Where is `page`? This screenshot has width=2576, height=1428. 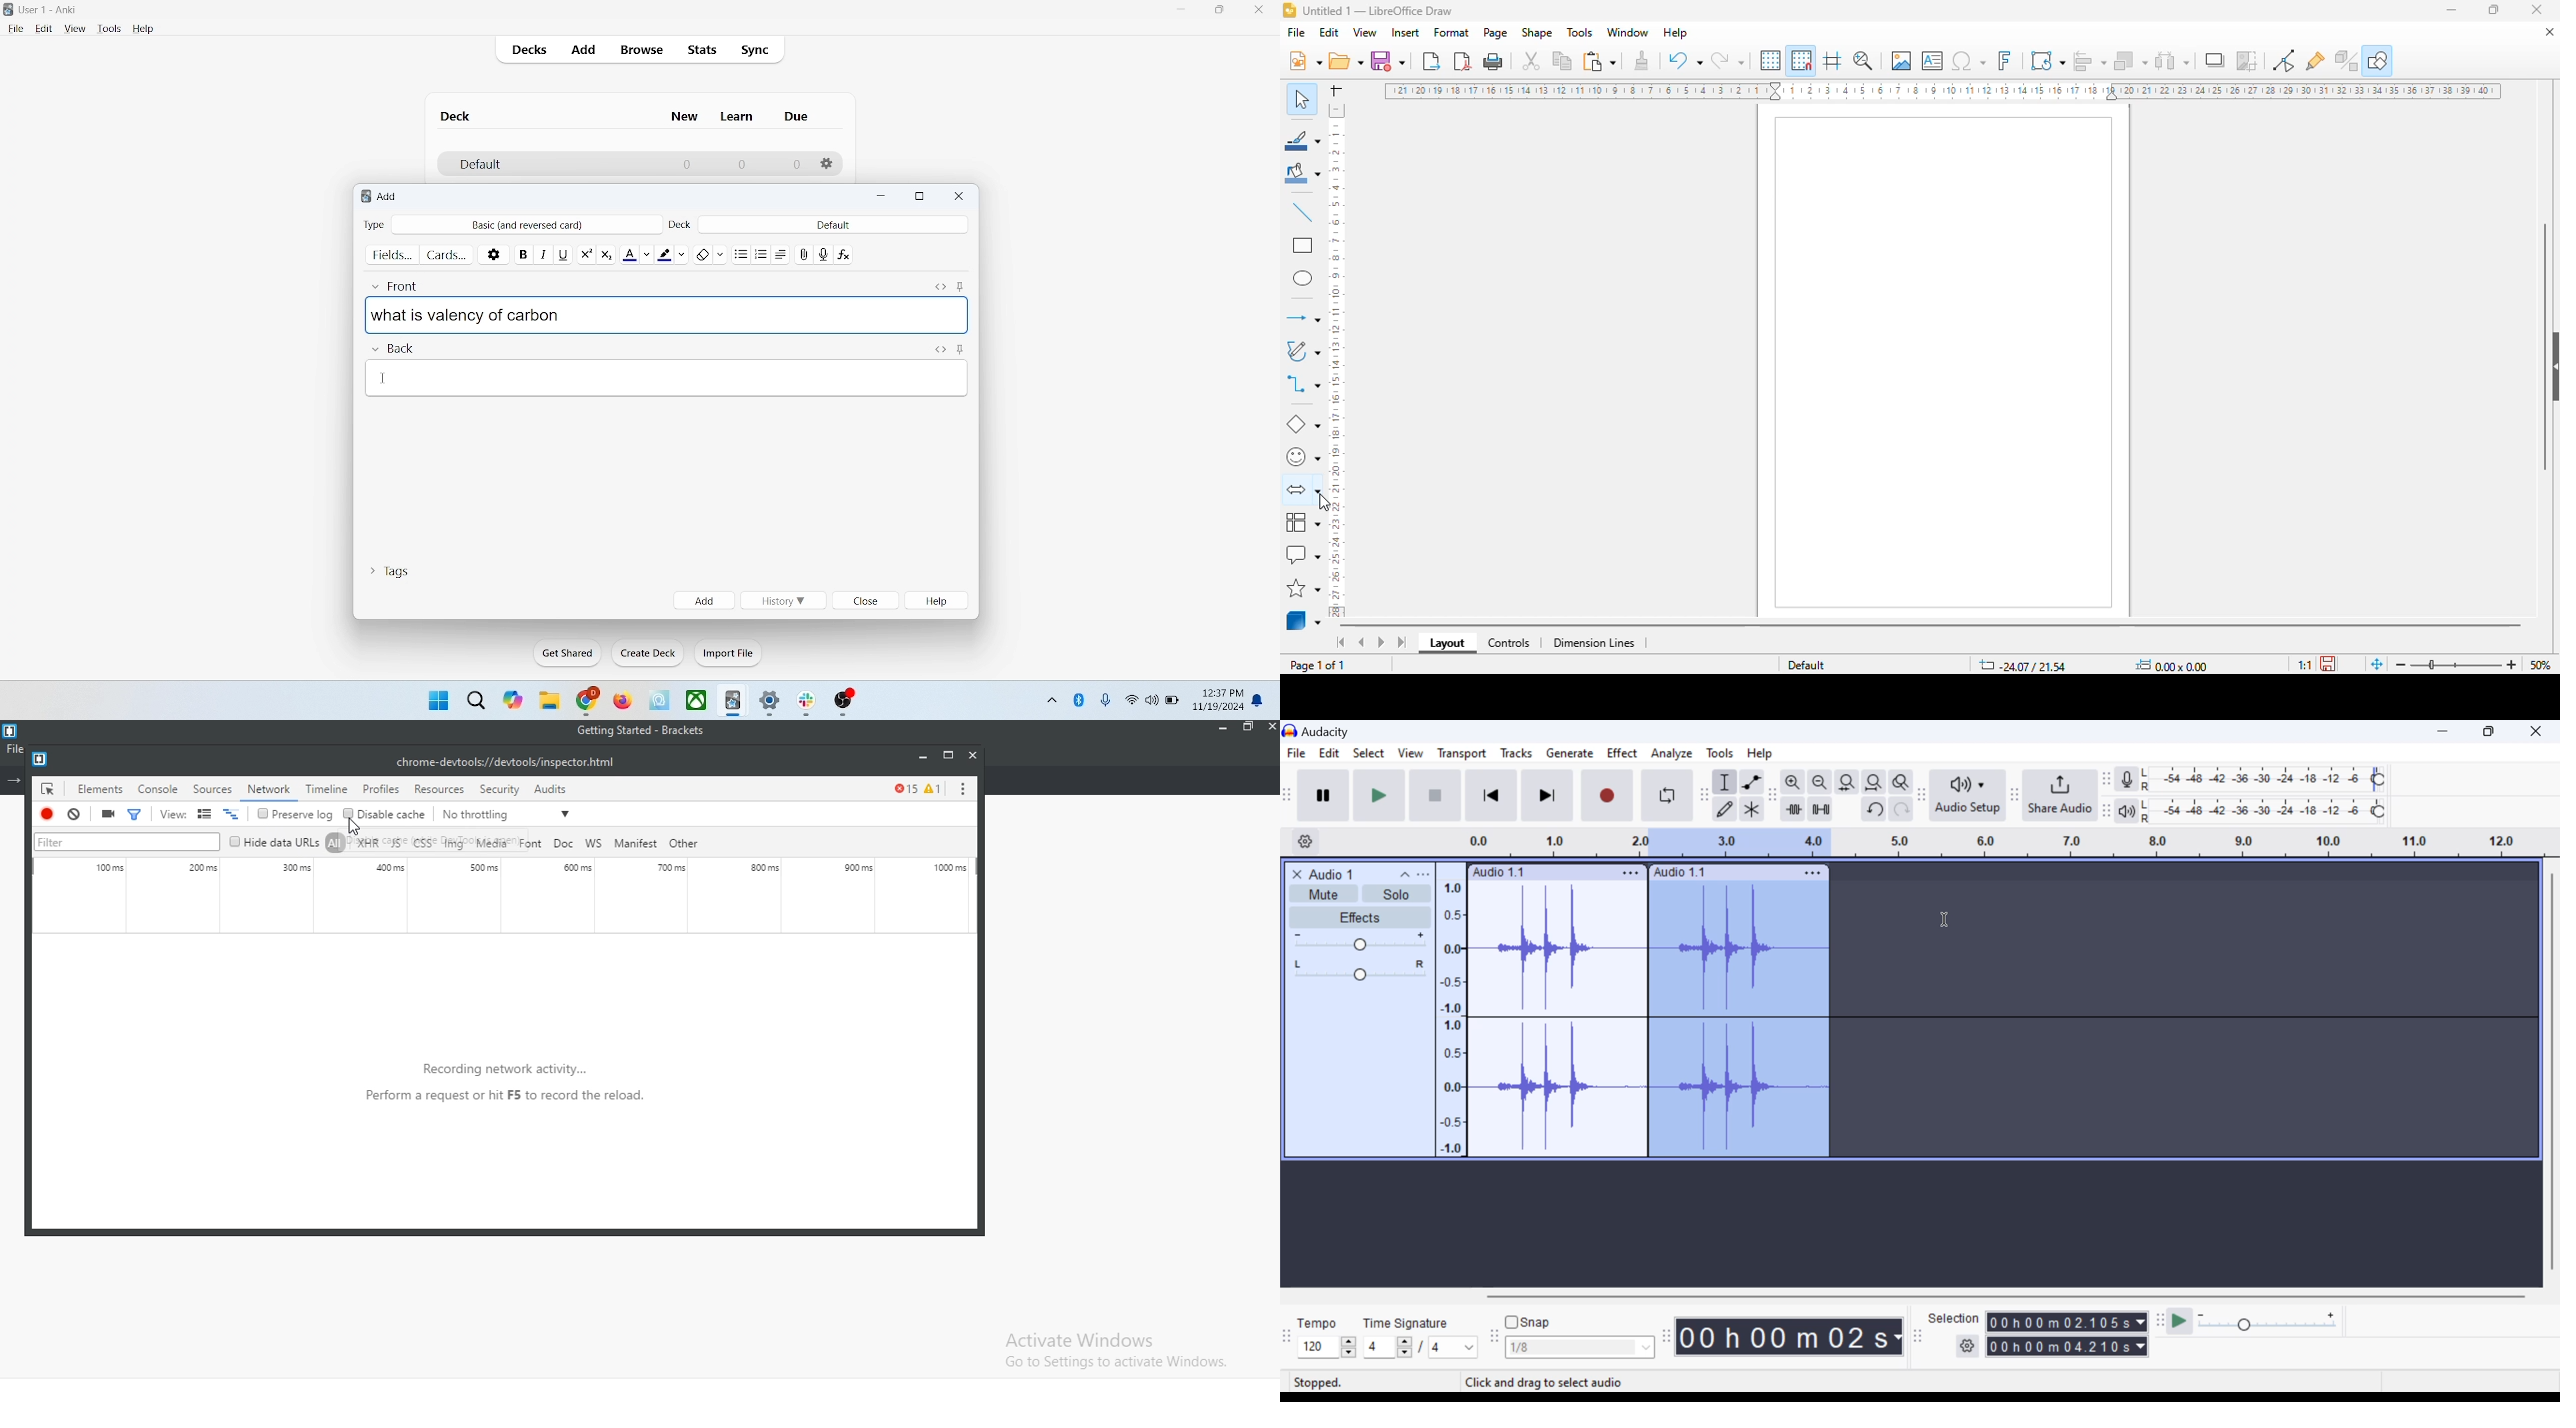 page is located at coordinates (1495, 33).